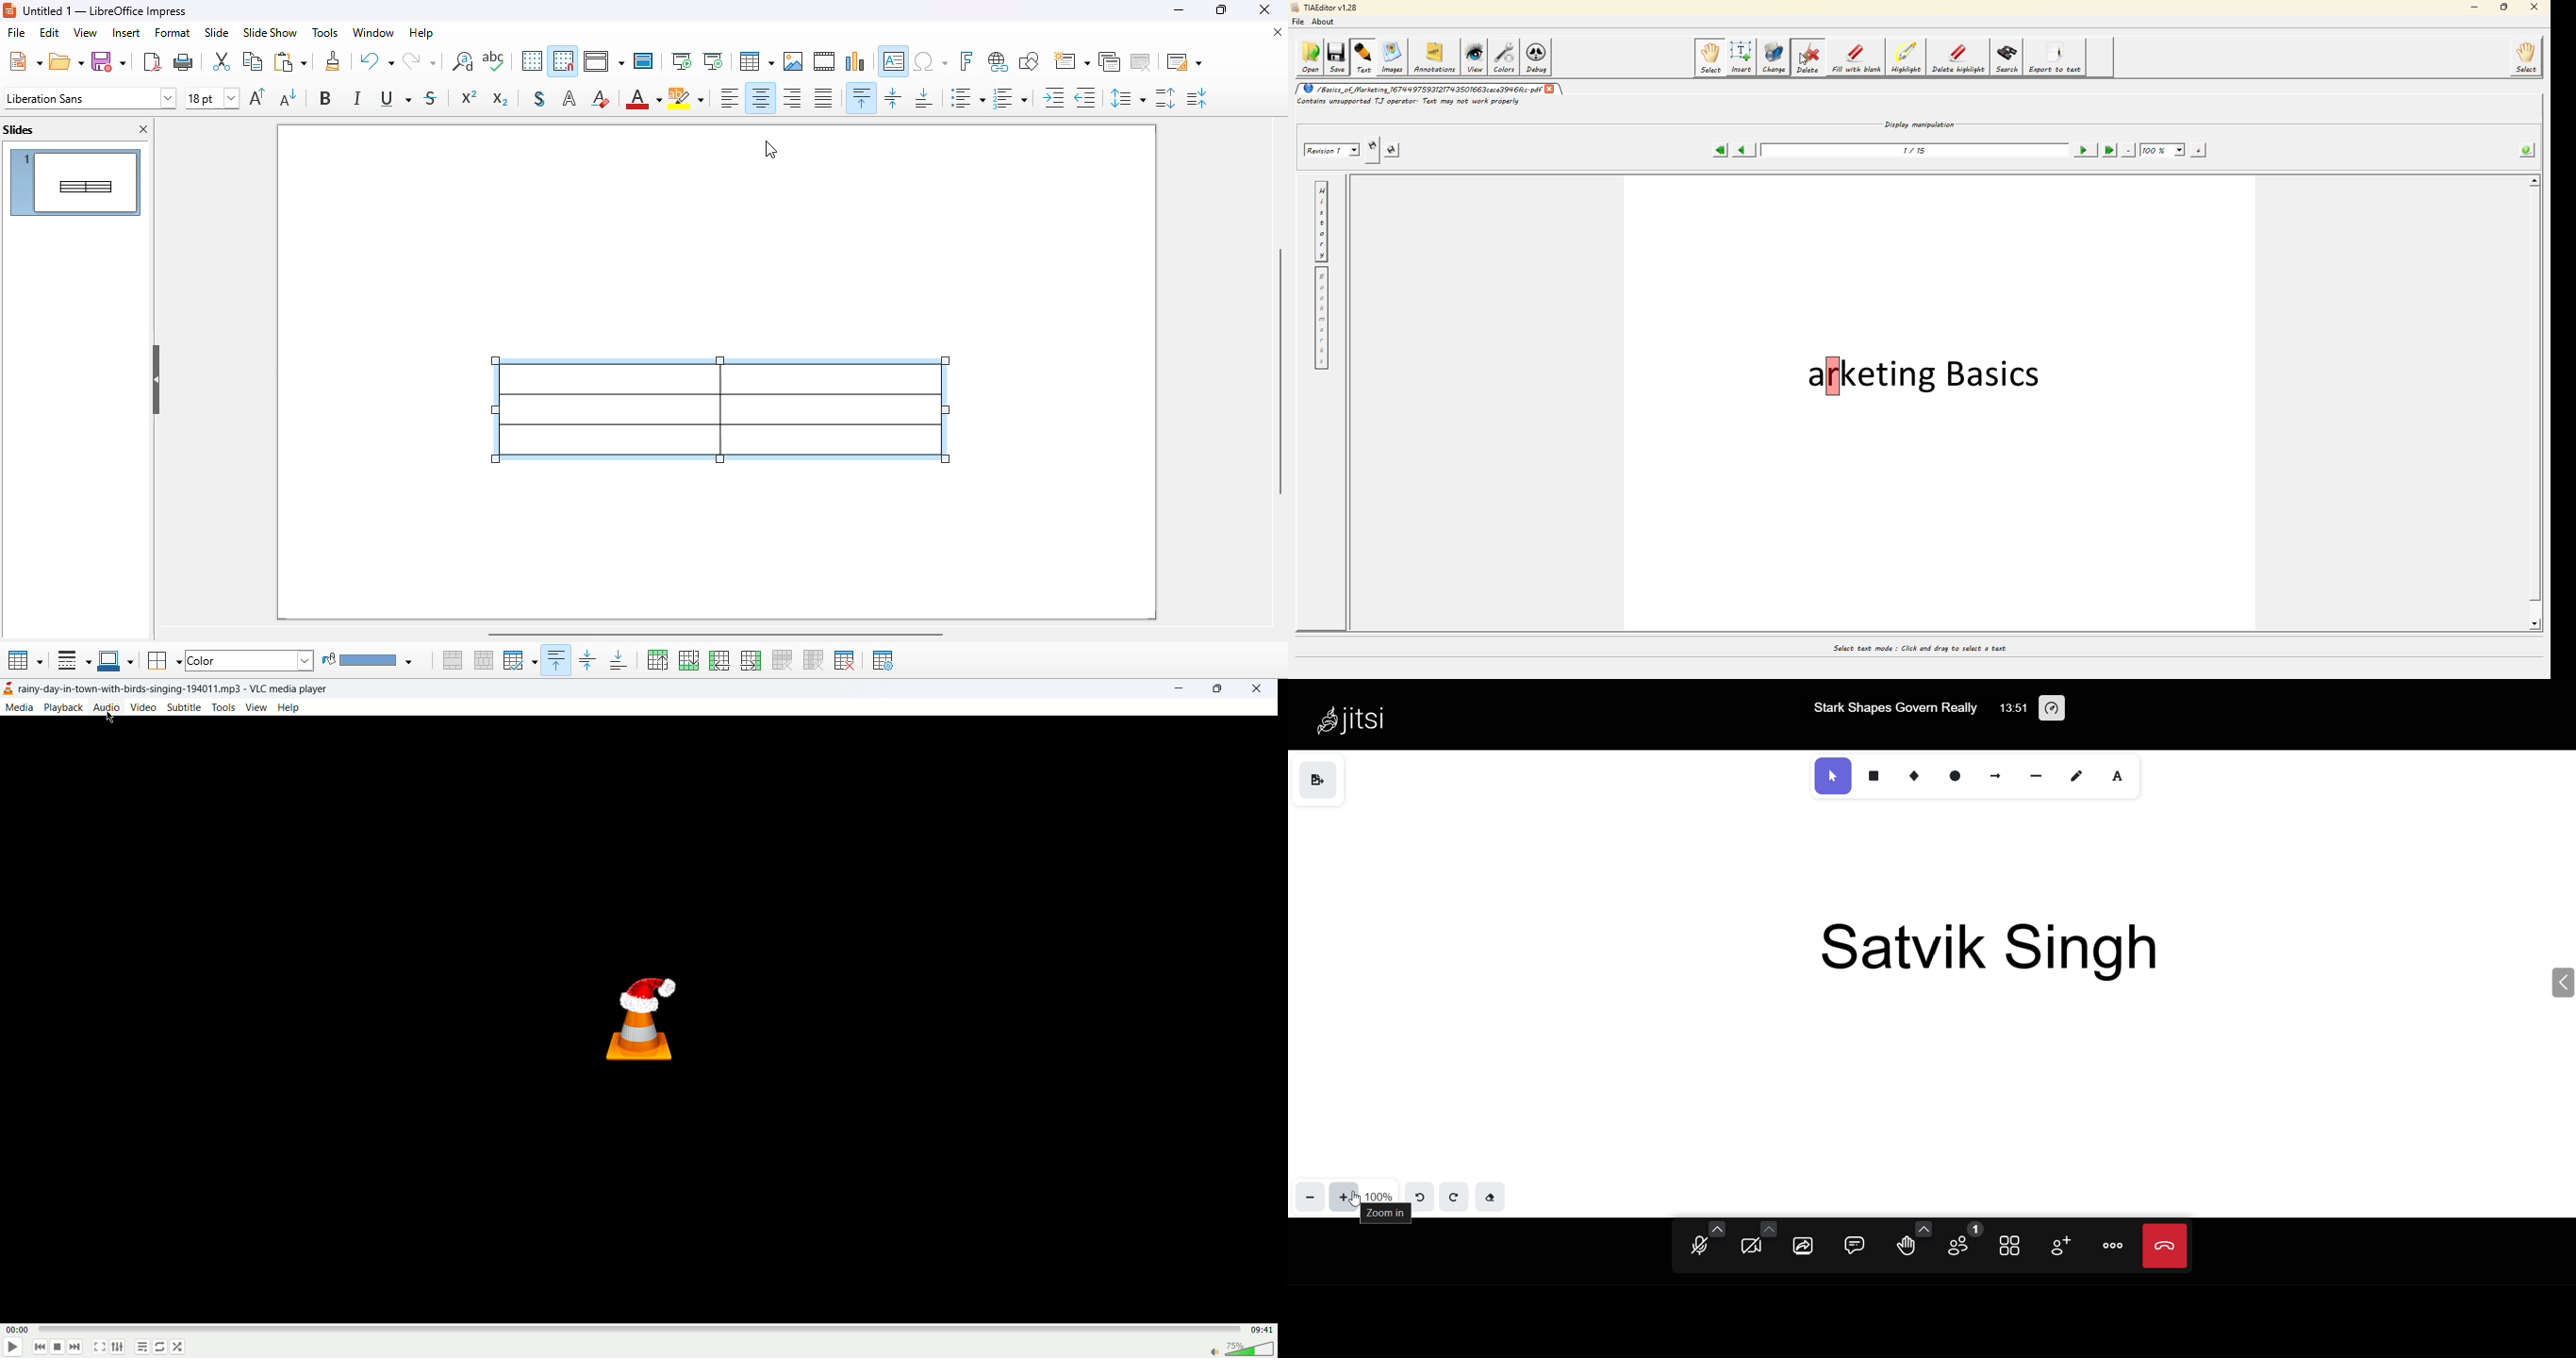 The width and height of the screenshot is (2576, 1372). What do you see at coordinates (2061, 1245) in the screenshot?
I see `invite people` at bounding box center [2061, 1245].